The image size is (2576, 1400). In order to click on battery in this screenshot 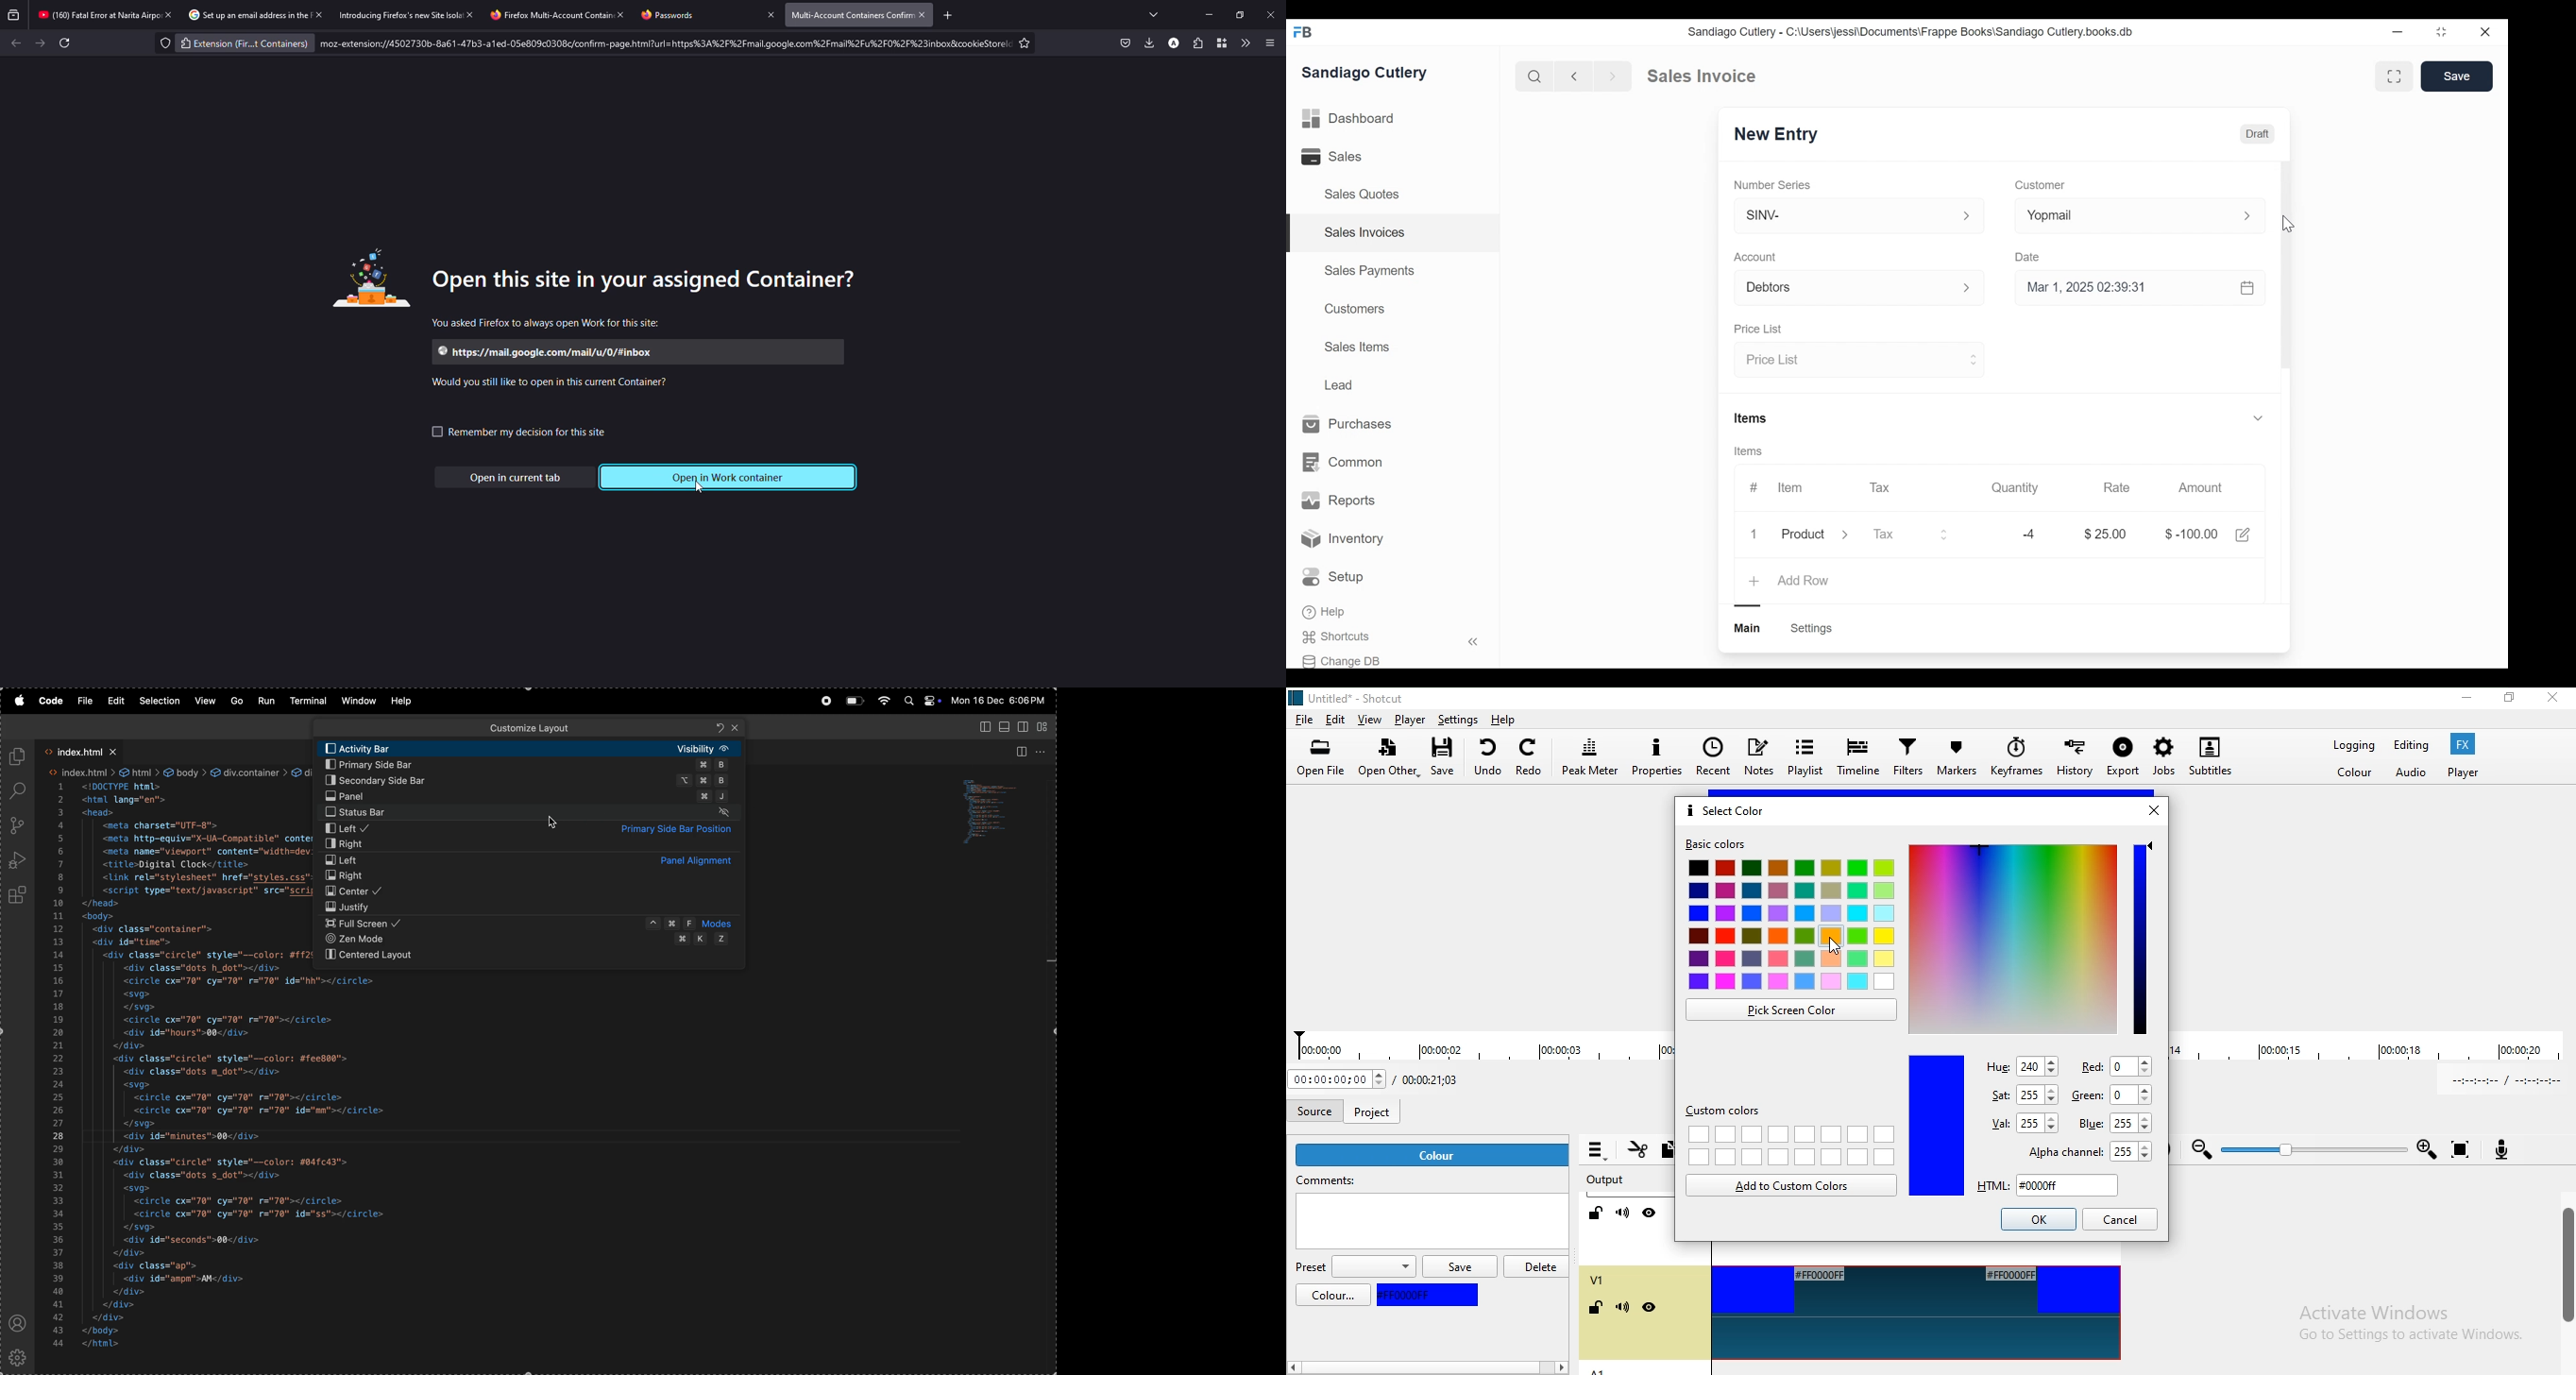, I will do `click(855, 701)`.